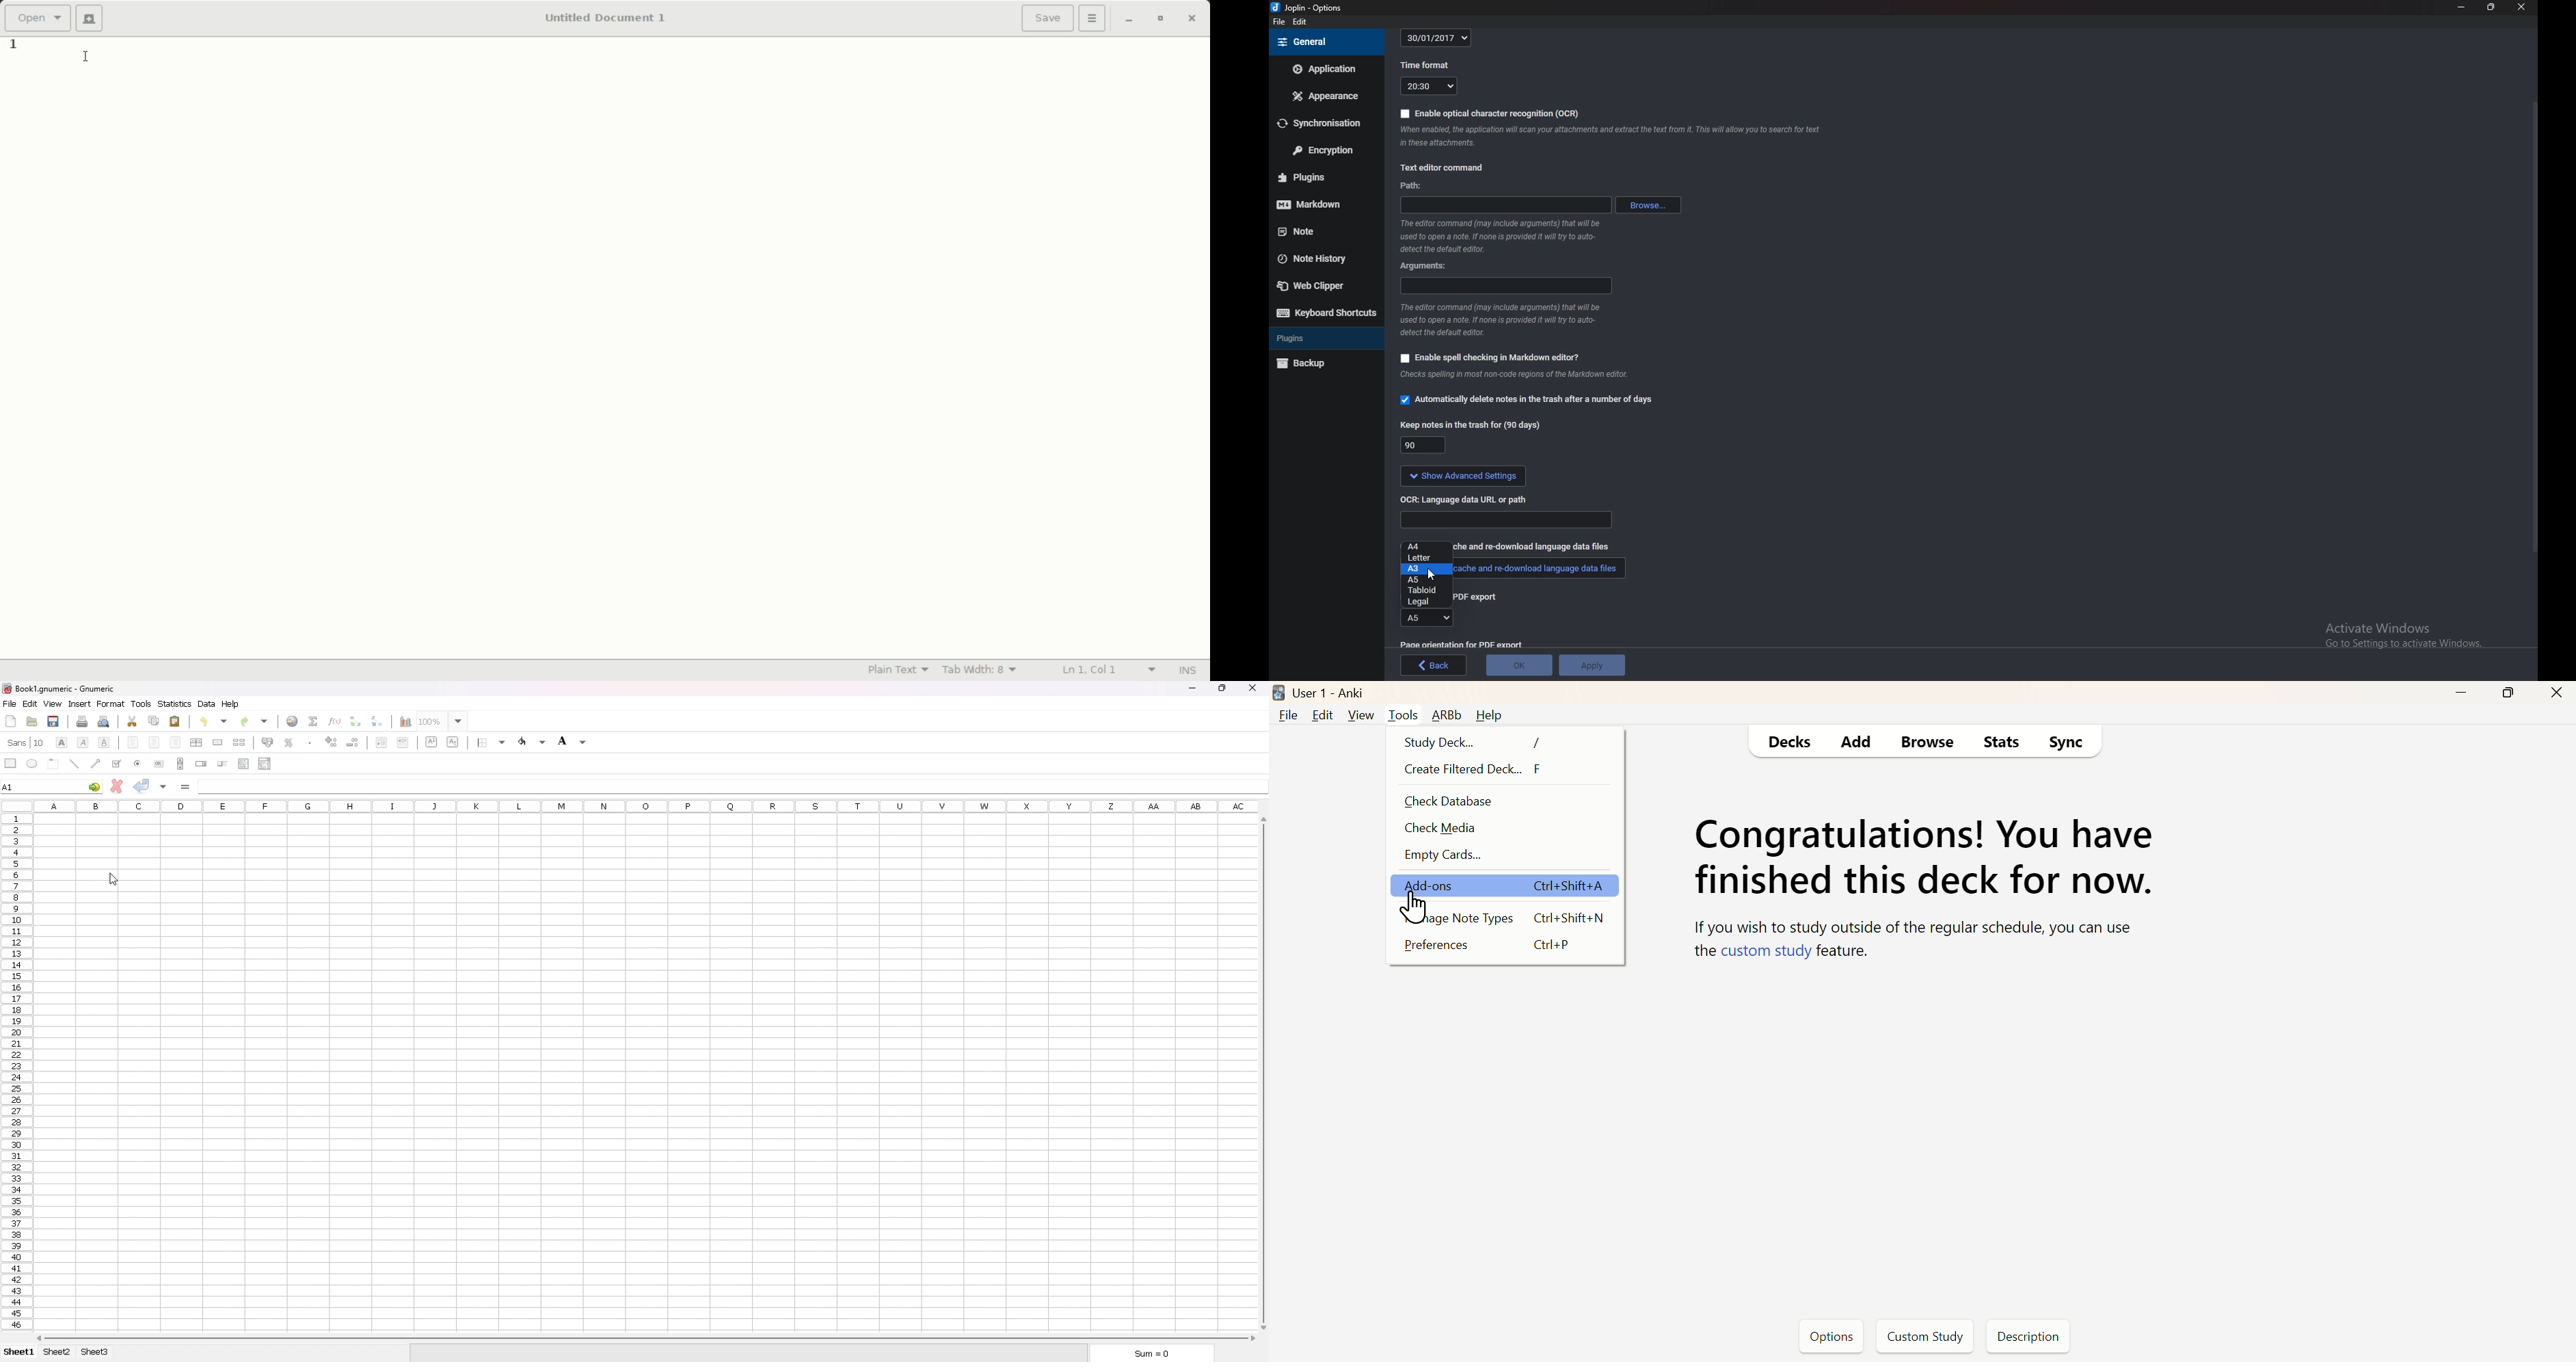  What do you see at coordinates (213, 721) in the screenshot?
I see `undo` at bounding box center [213, 721].